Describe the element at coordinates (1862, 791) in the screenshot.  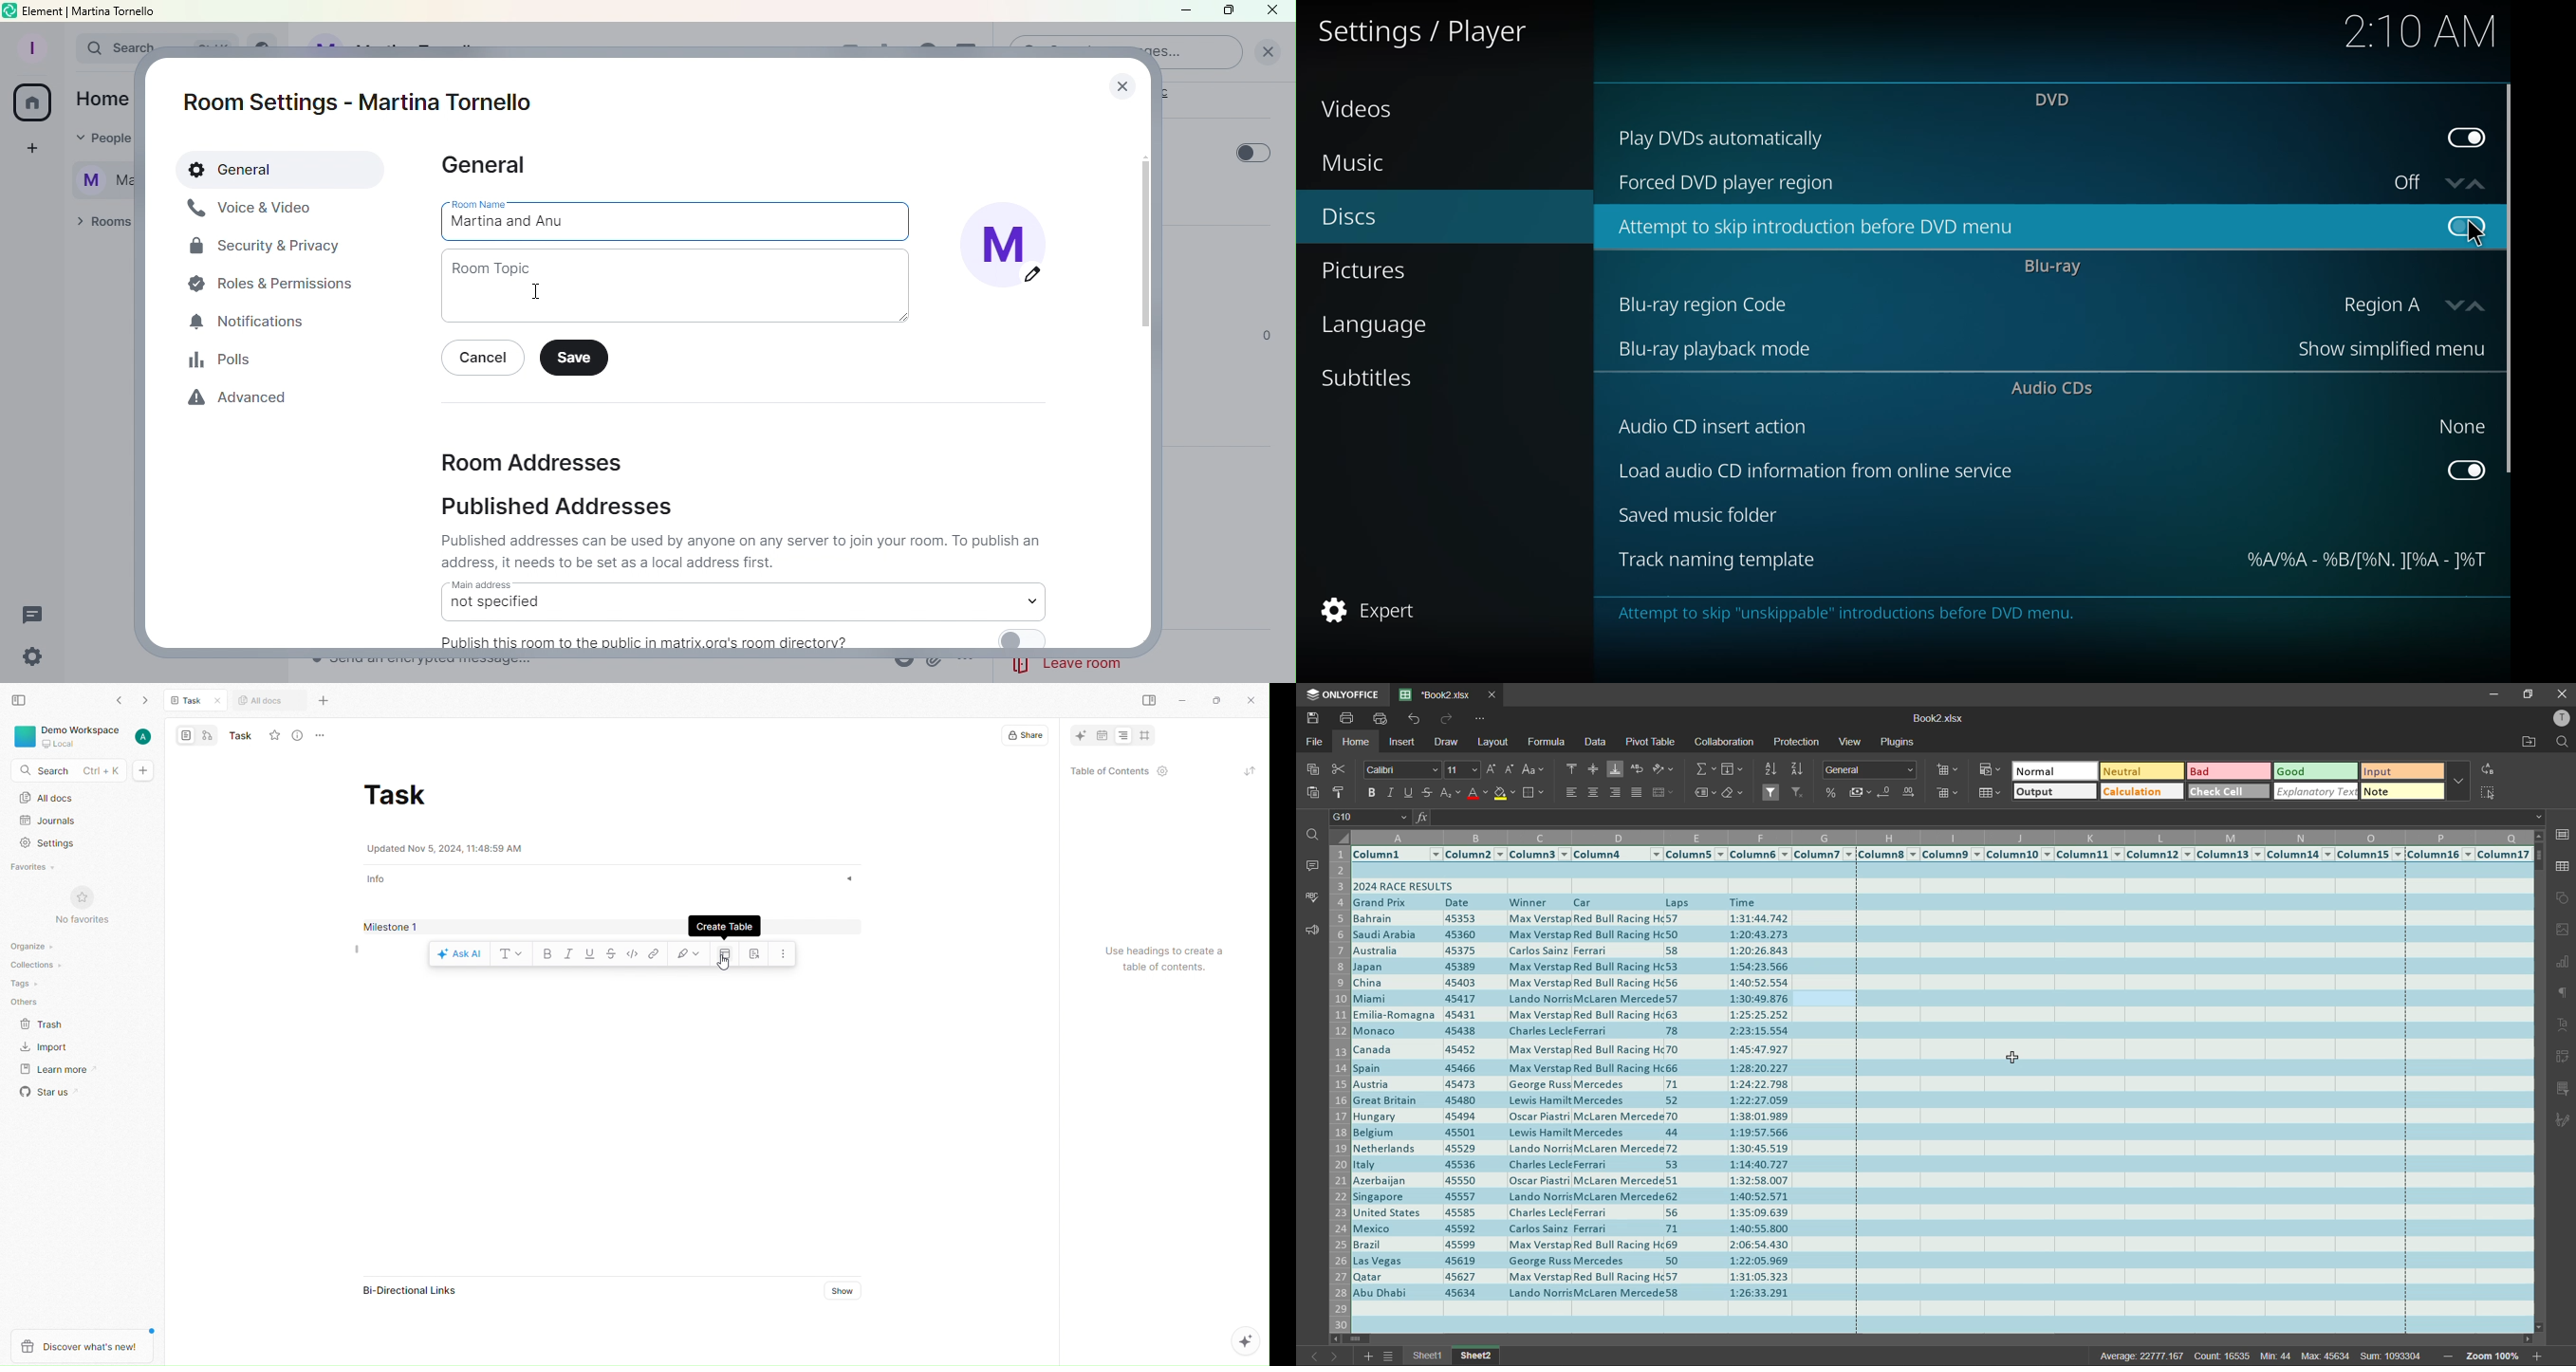
I see `accounting` at that location.